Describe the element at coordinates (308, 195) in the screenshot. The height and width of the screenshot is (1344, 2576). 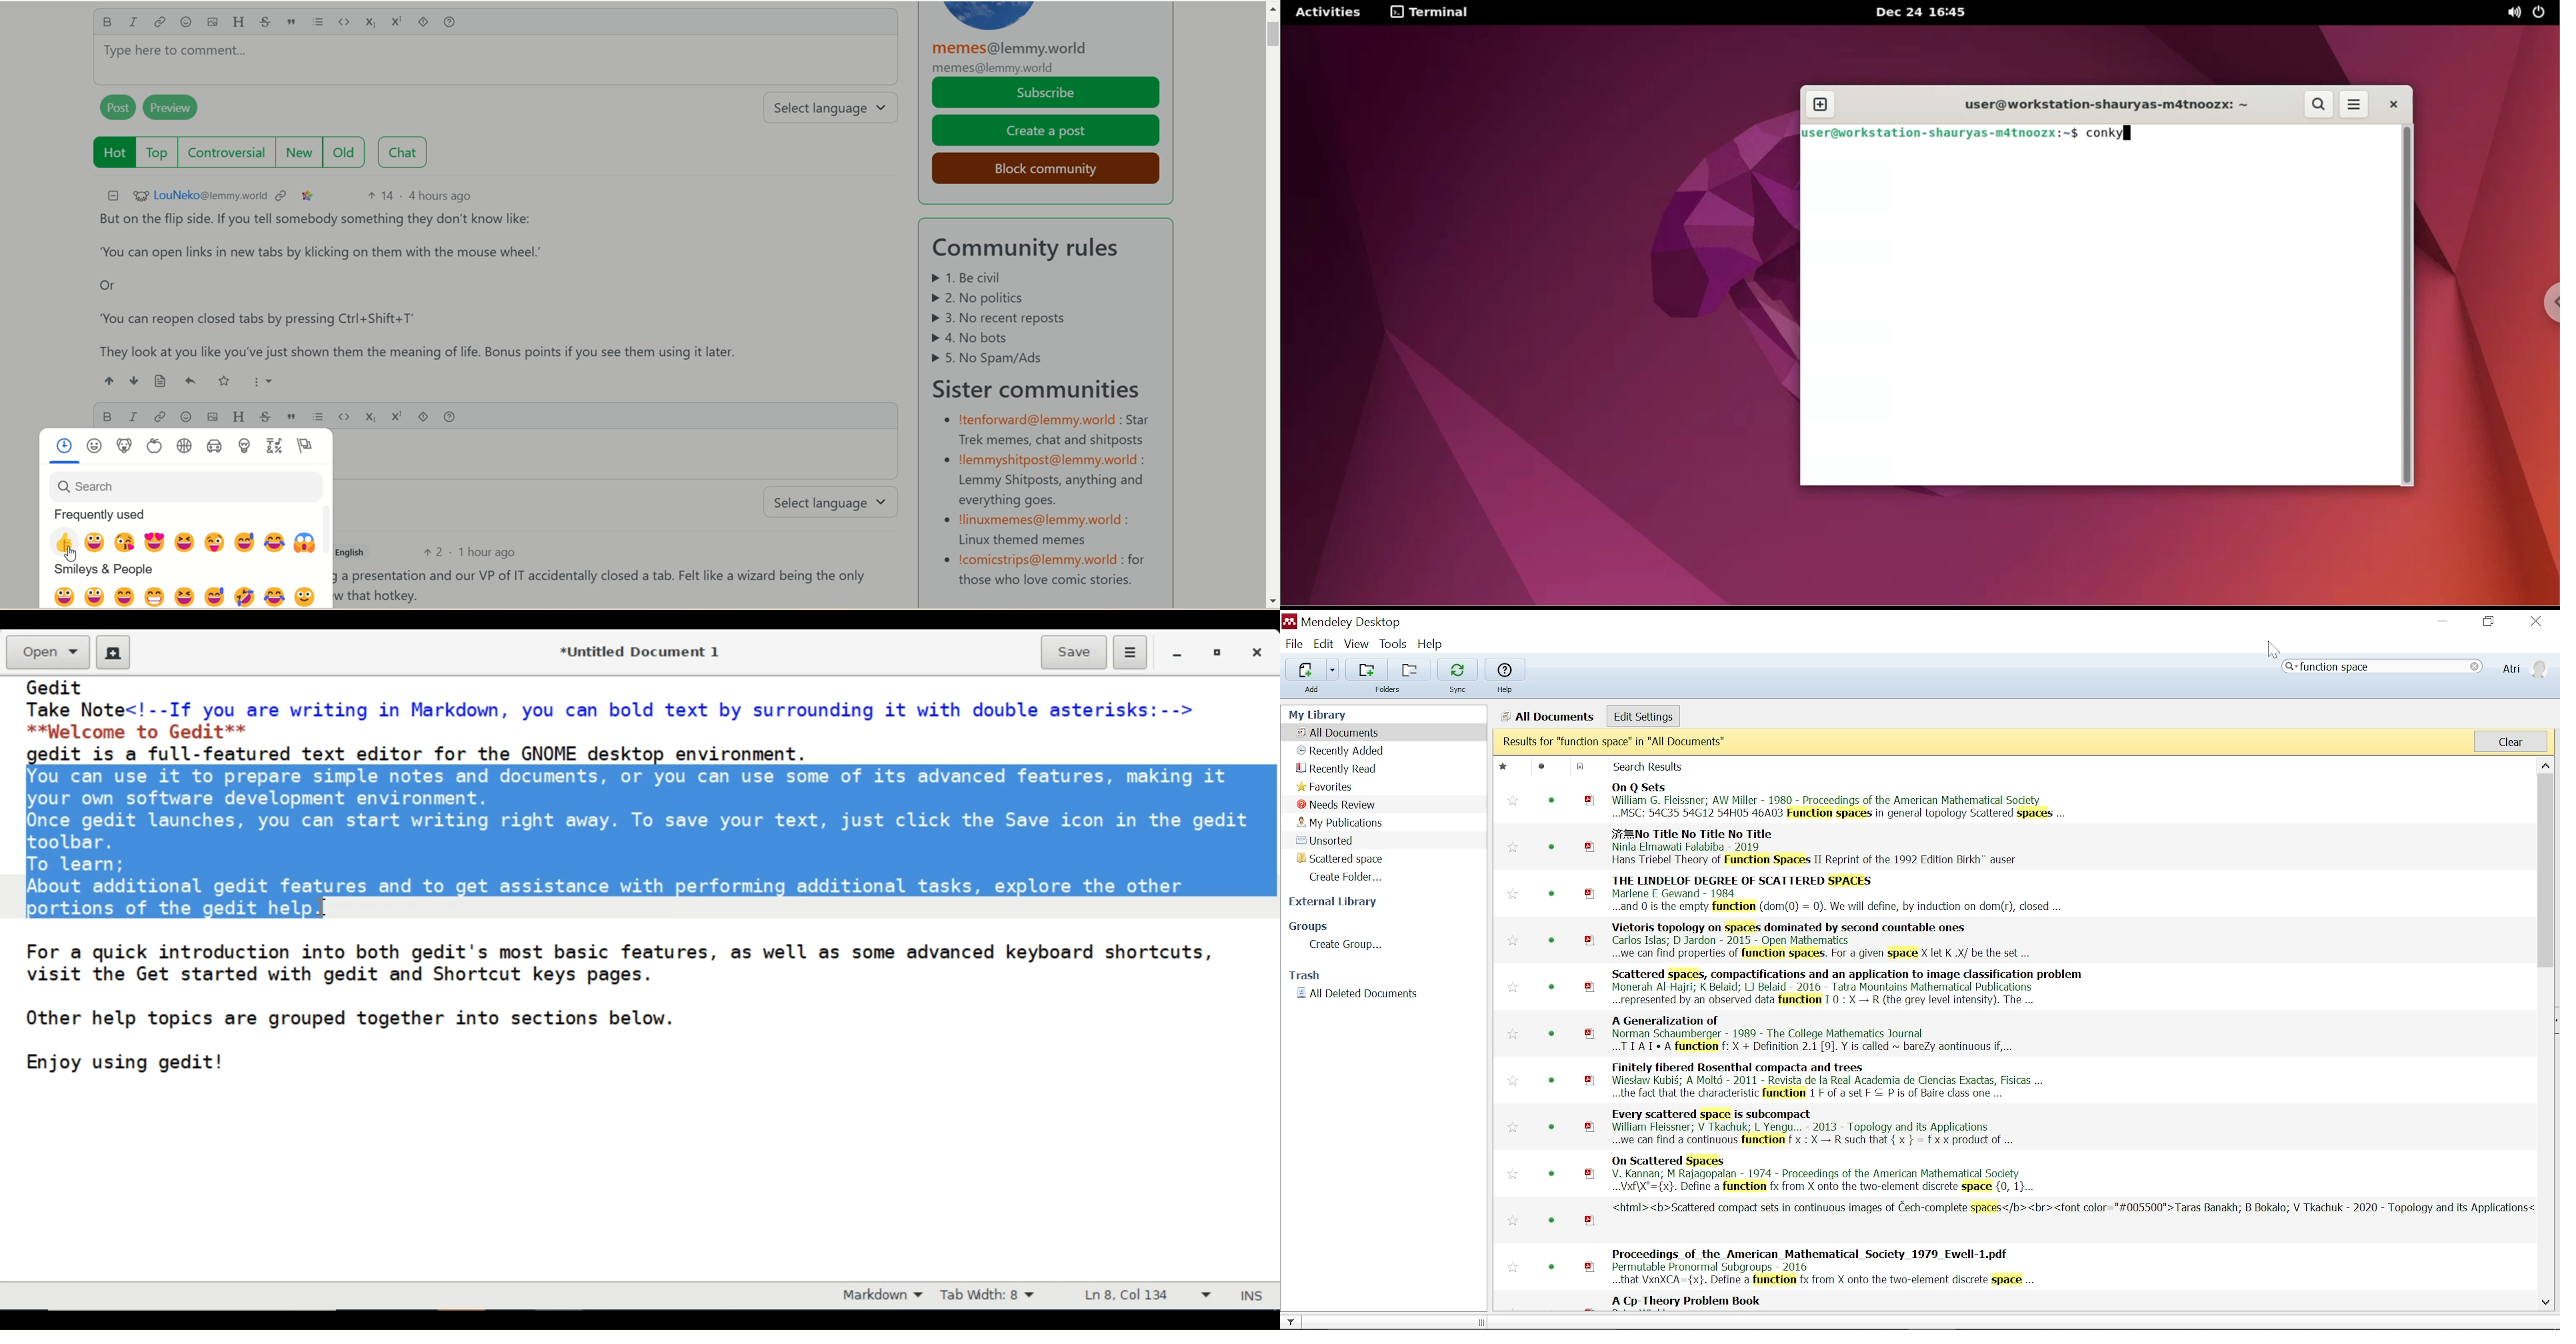
I see `link` at that location.